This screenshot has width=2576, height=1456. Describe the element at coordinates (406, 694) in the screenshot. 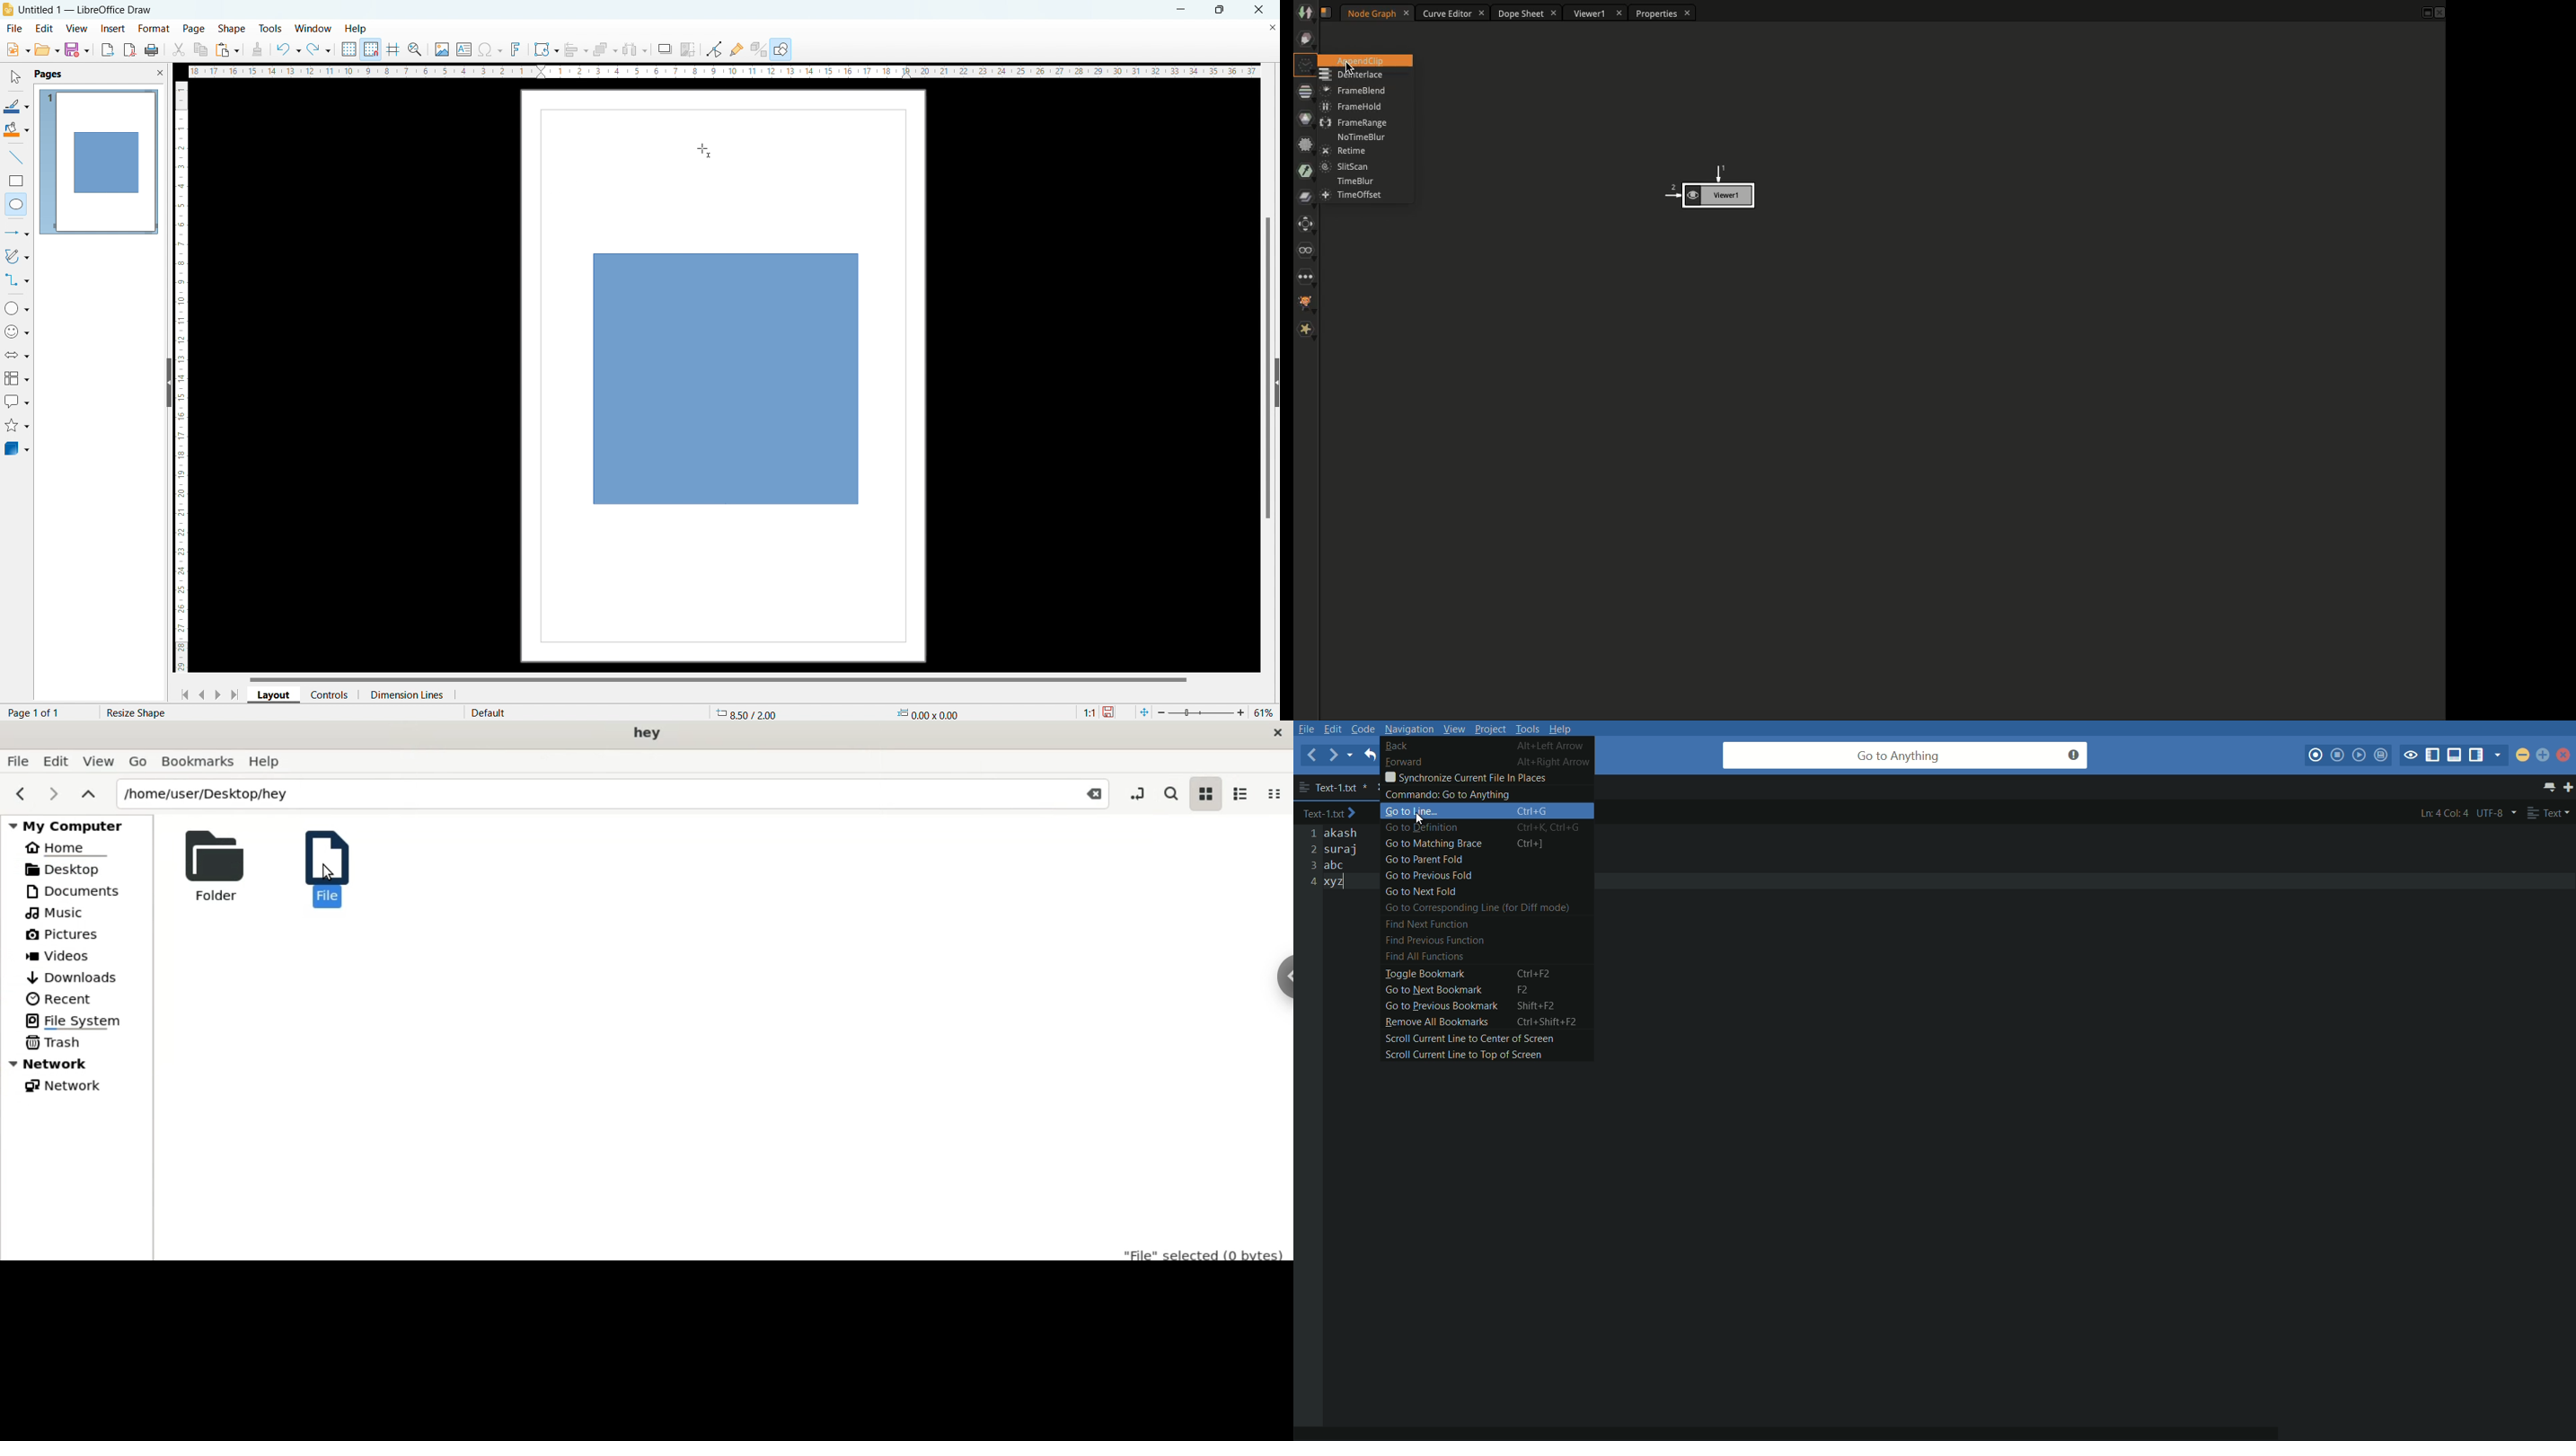

I see `dimension lines` at that location.